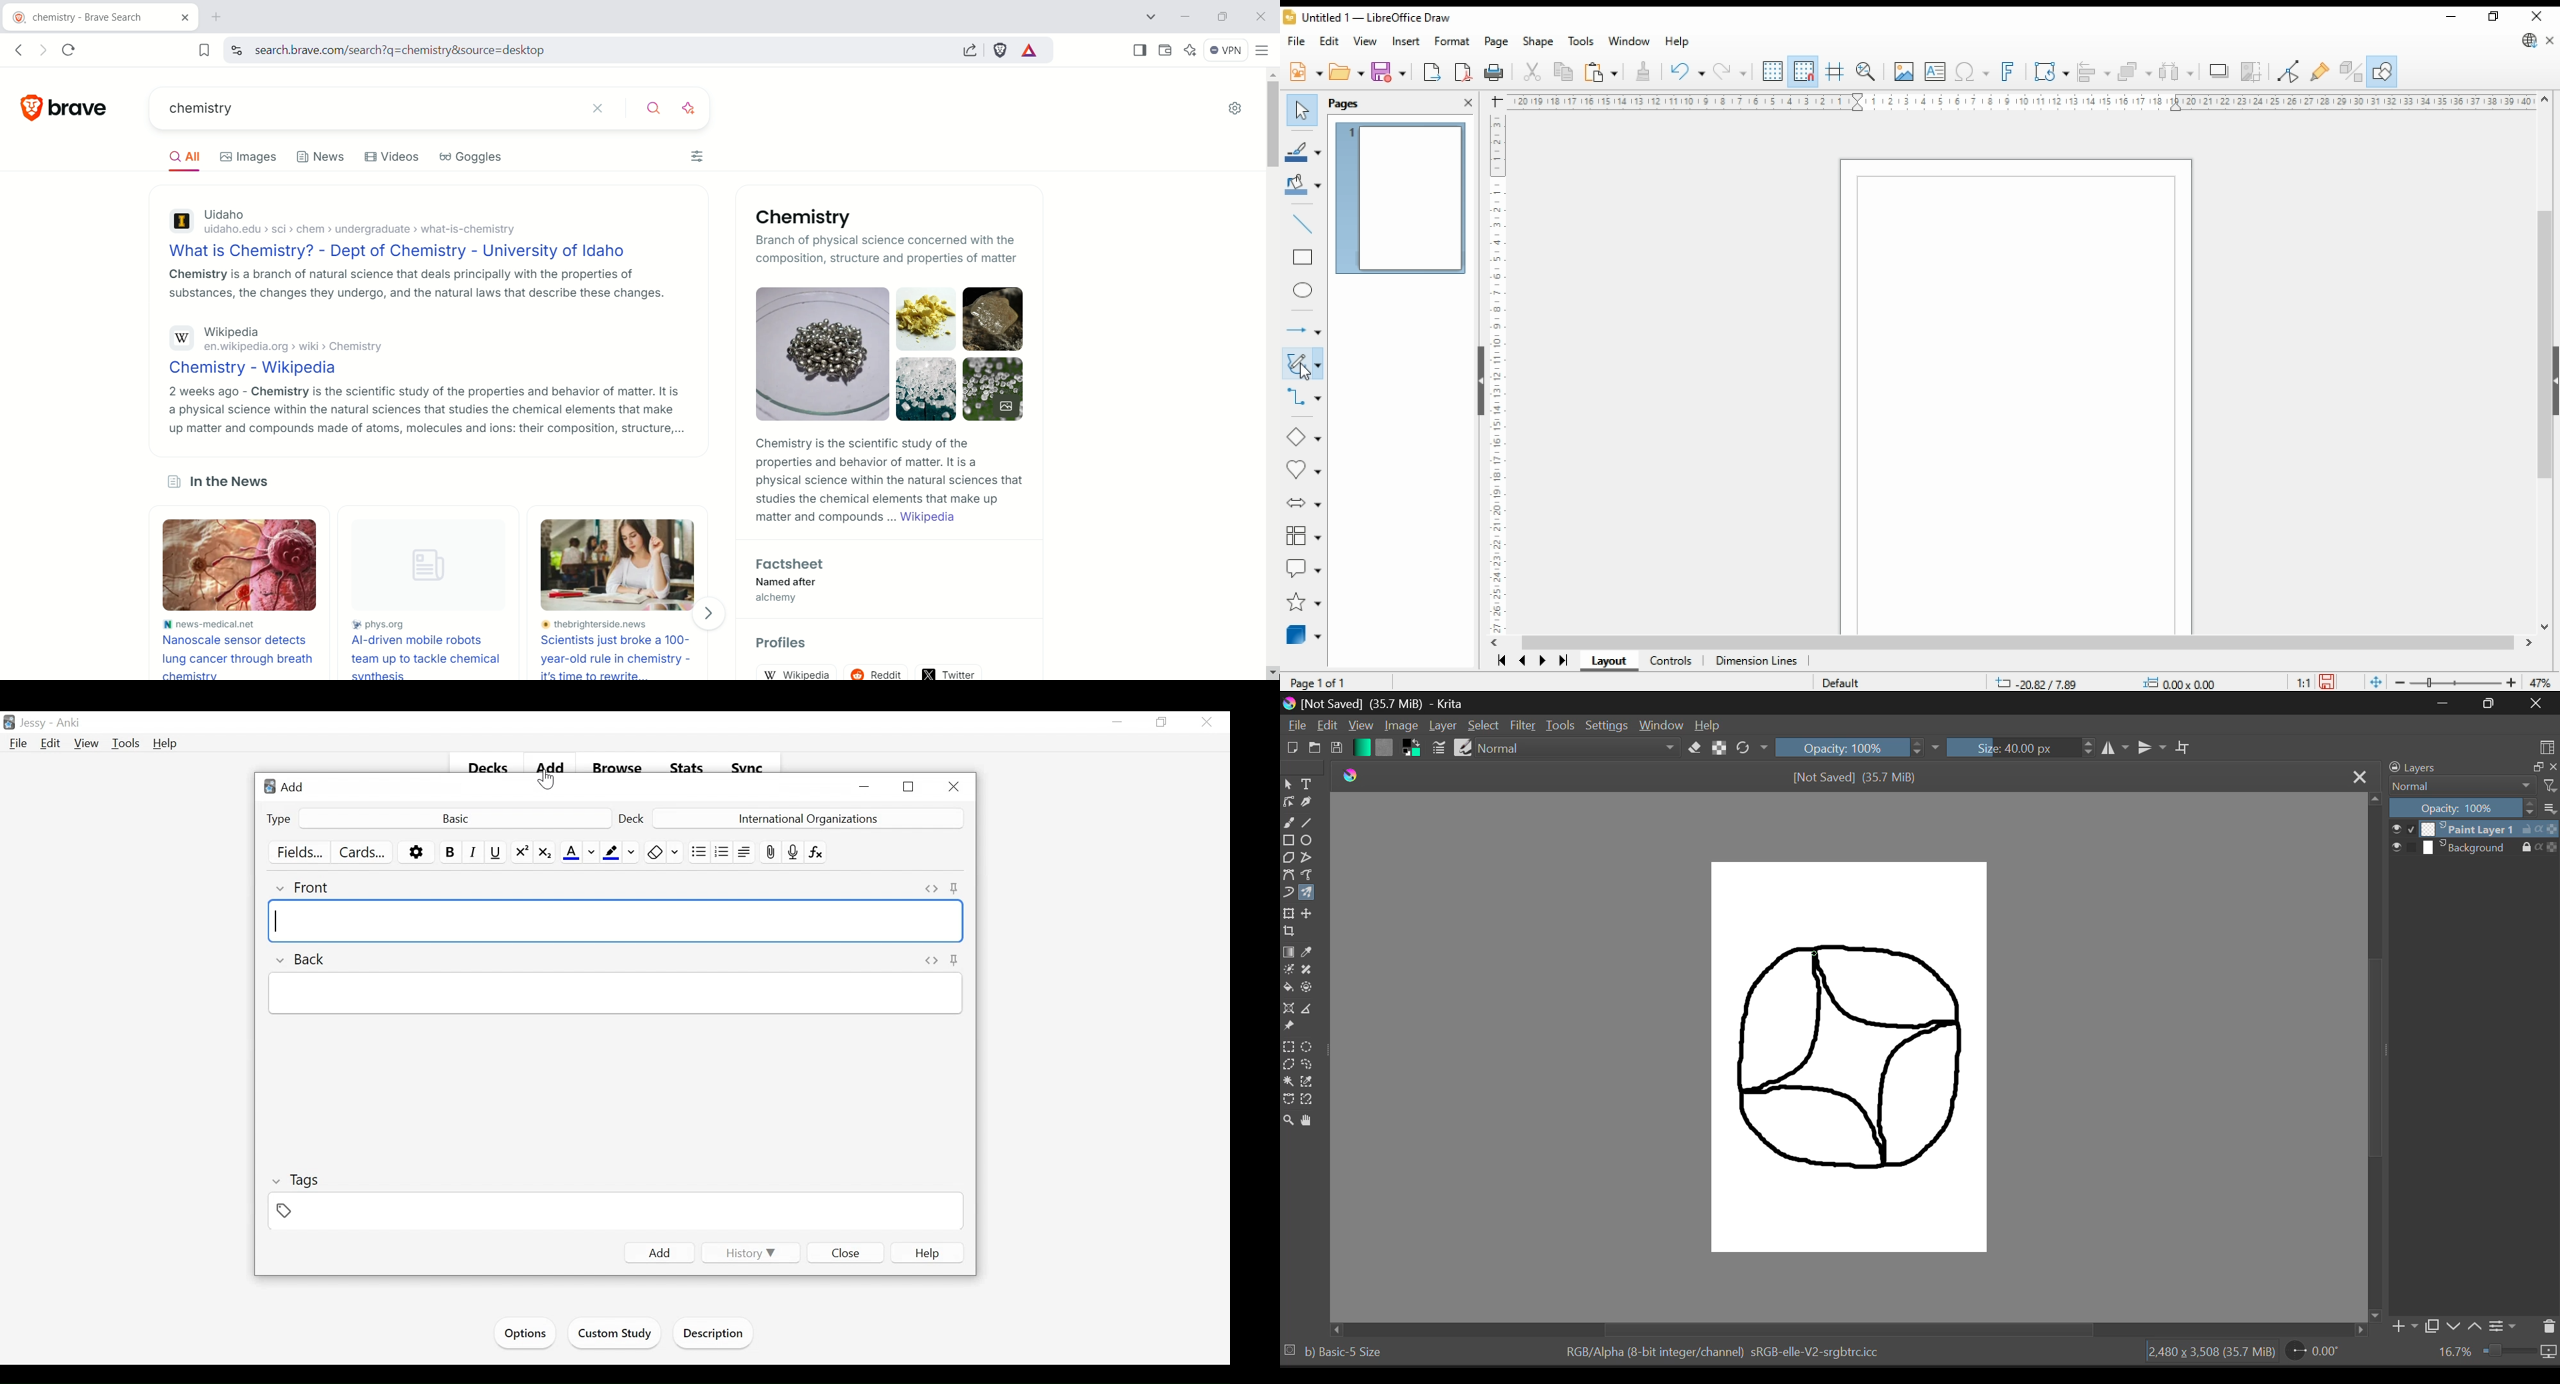  Describe the element at coordinates (1313, 949) in the screenshot. I see `Eyedropper` at that location.